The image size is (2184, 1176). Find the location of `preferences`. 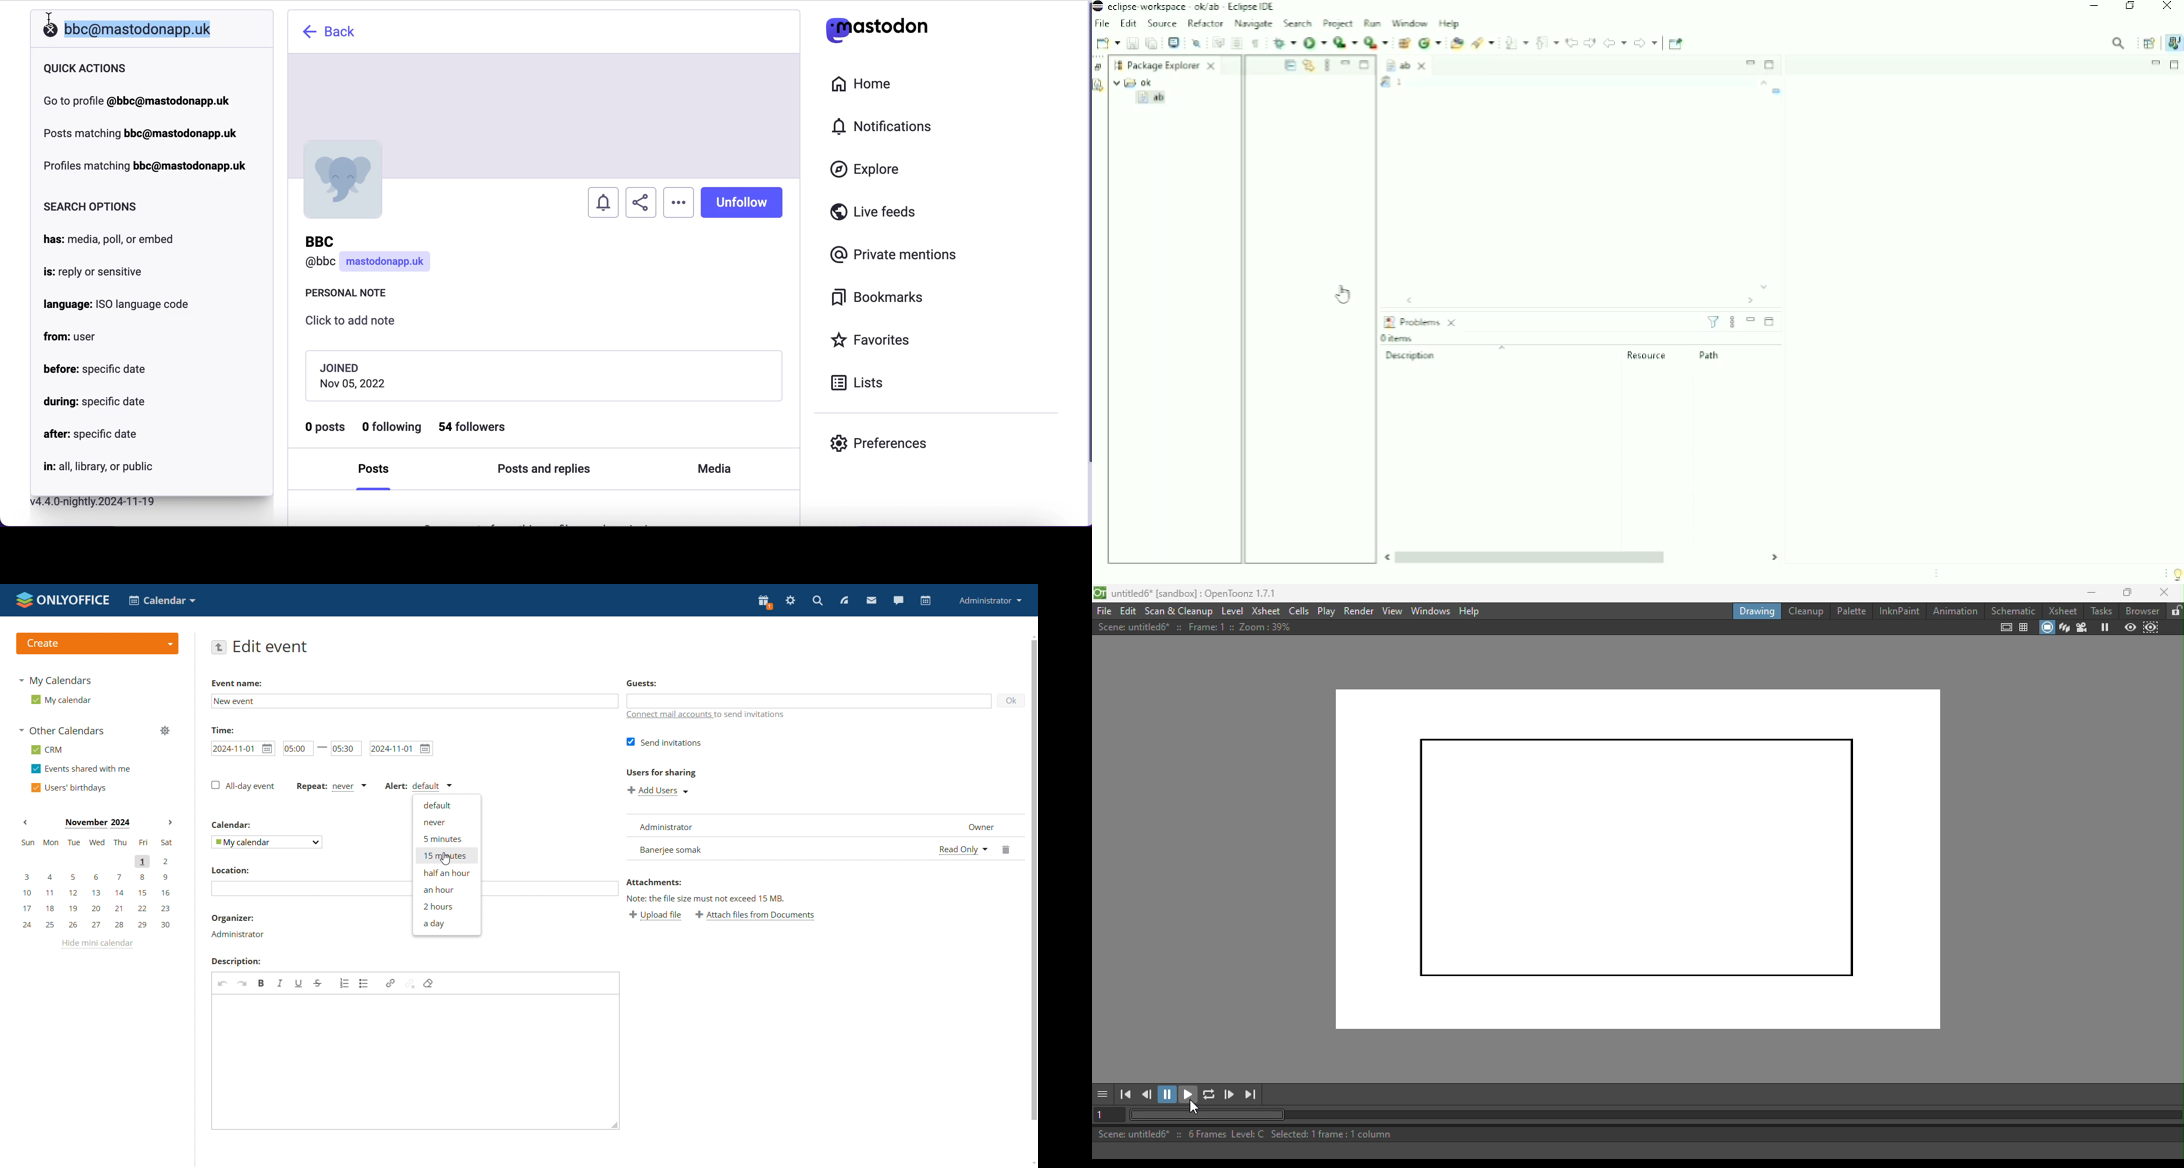

preferences is located at coordinates (879, 443).